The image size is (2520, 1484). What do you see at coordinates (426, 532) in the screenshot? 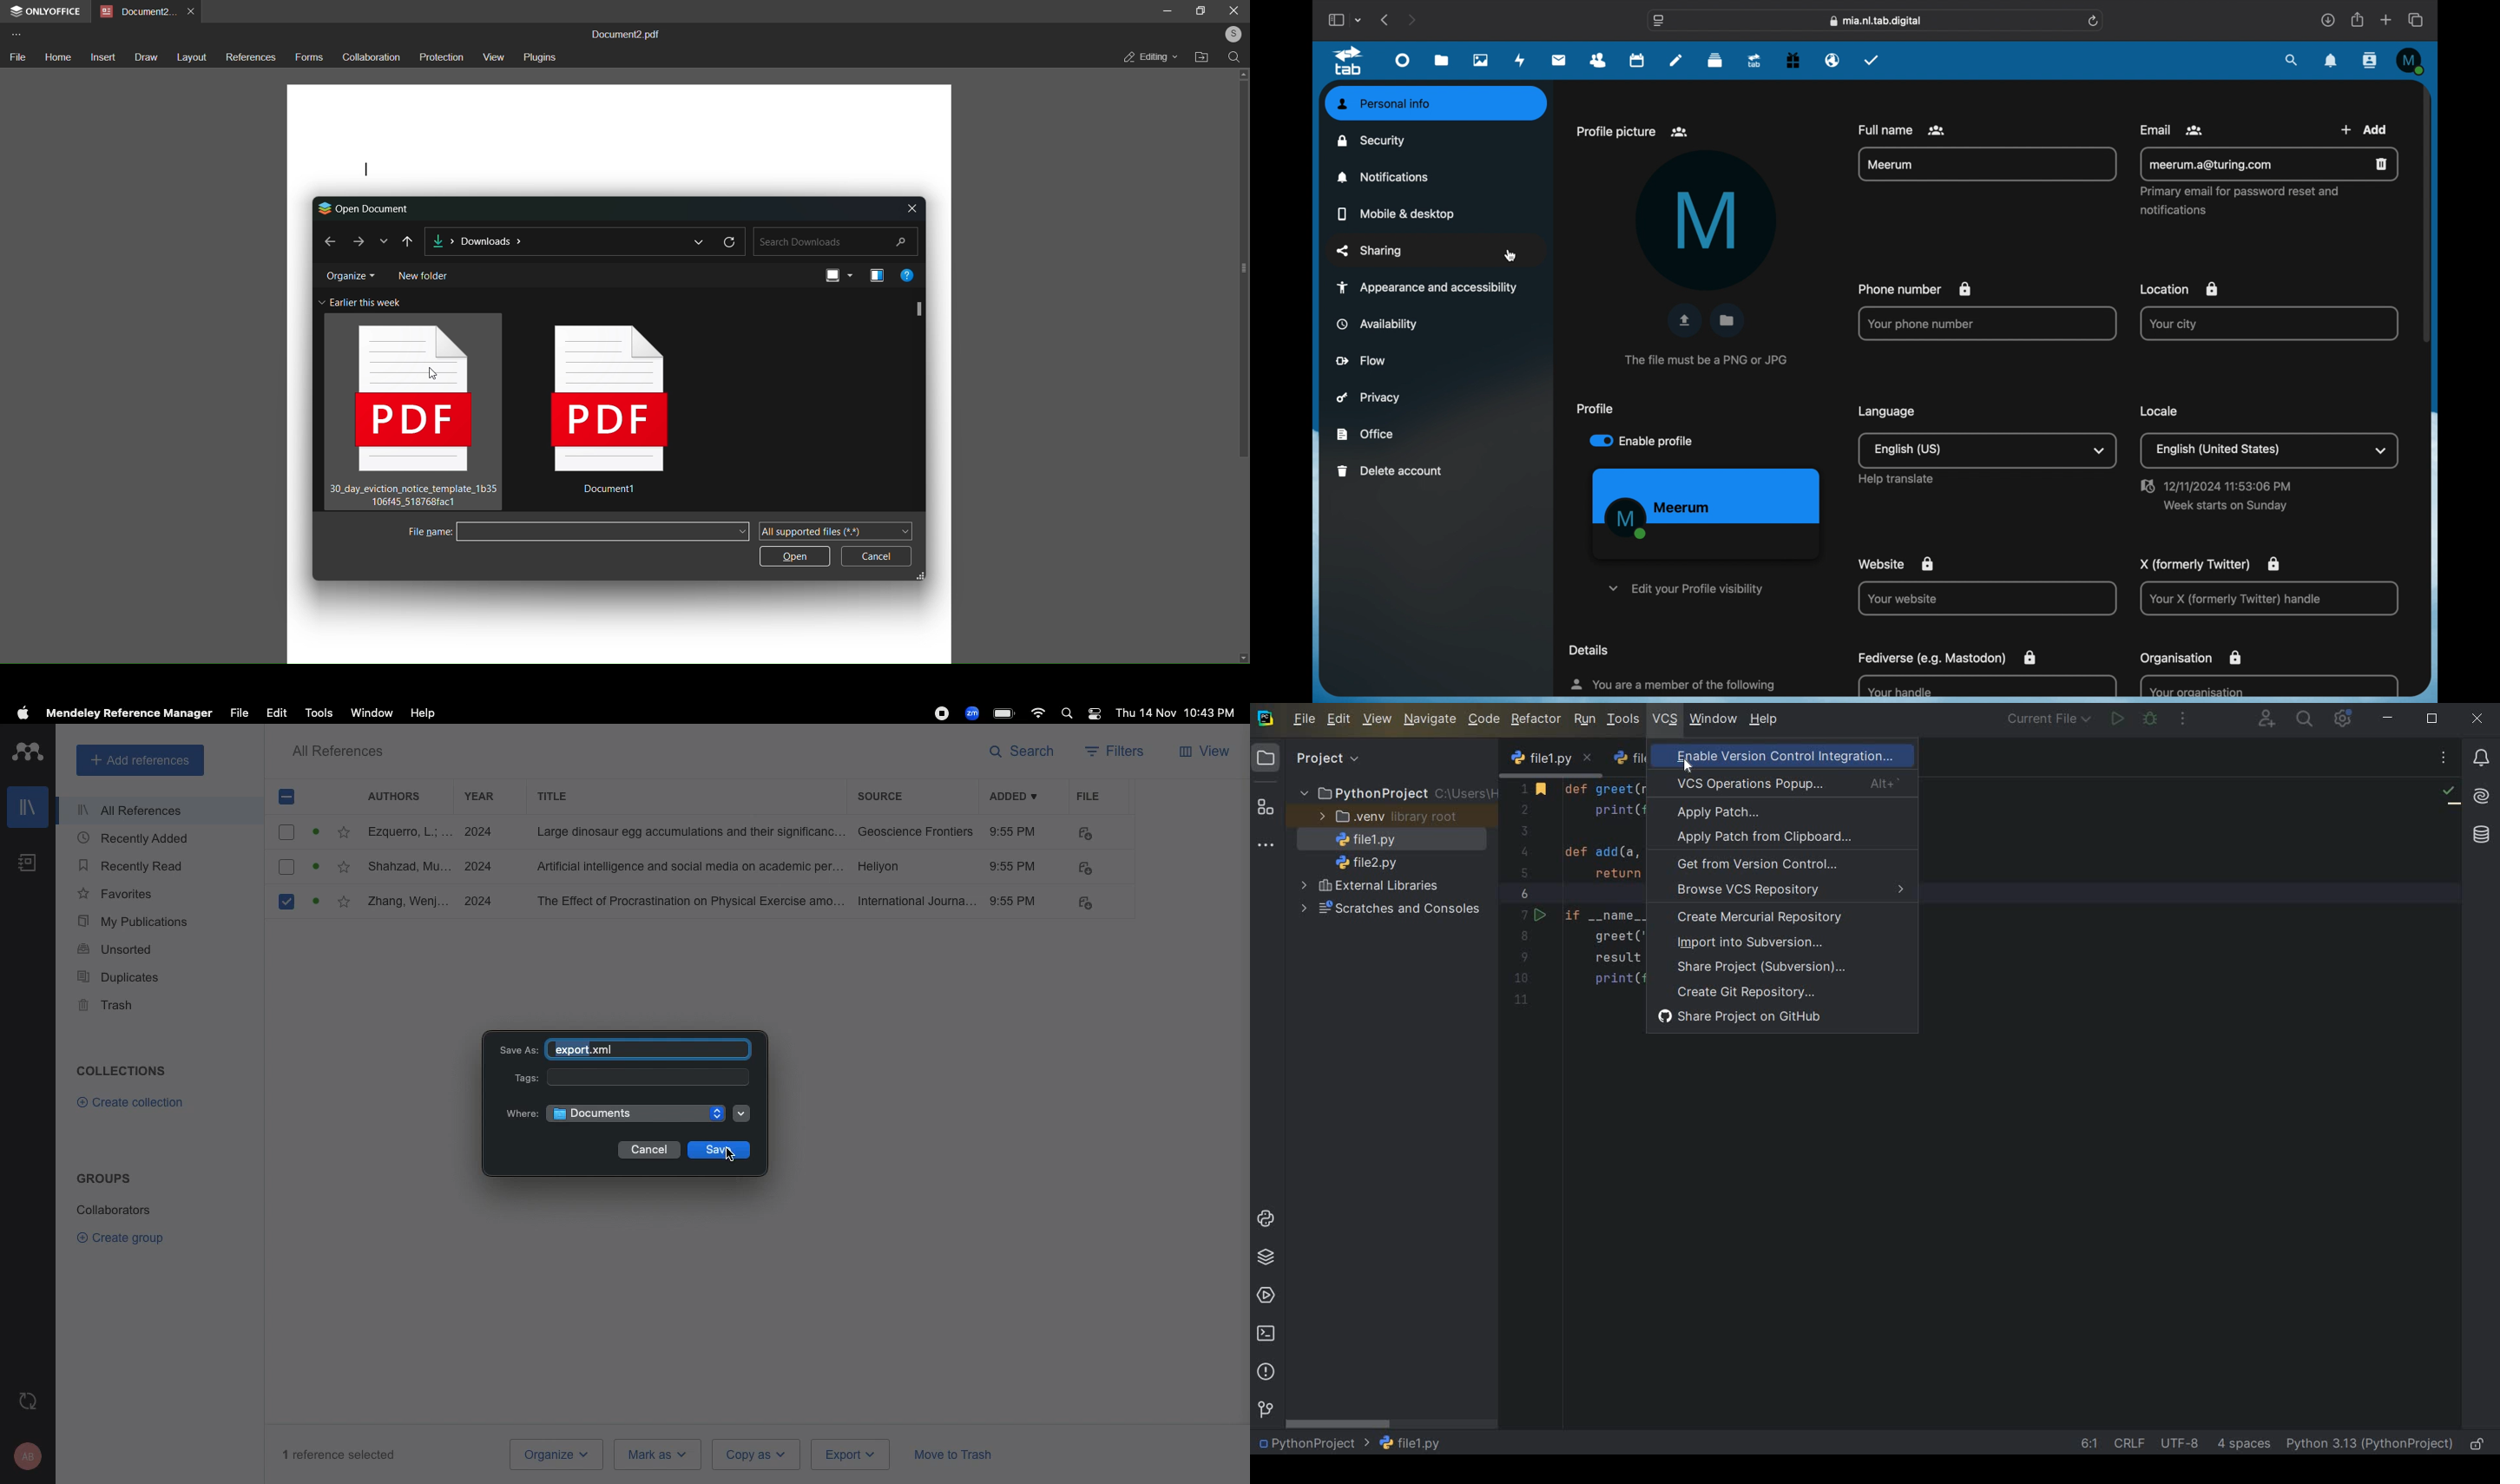
I see `file name` at bounding box center [426, 532].